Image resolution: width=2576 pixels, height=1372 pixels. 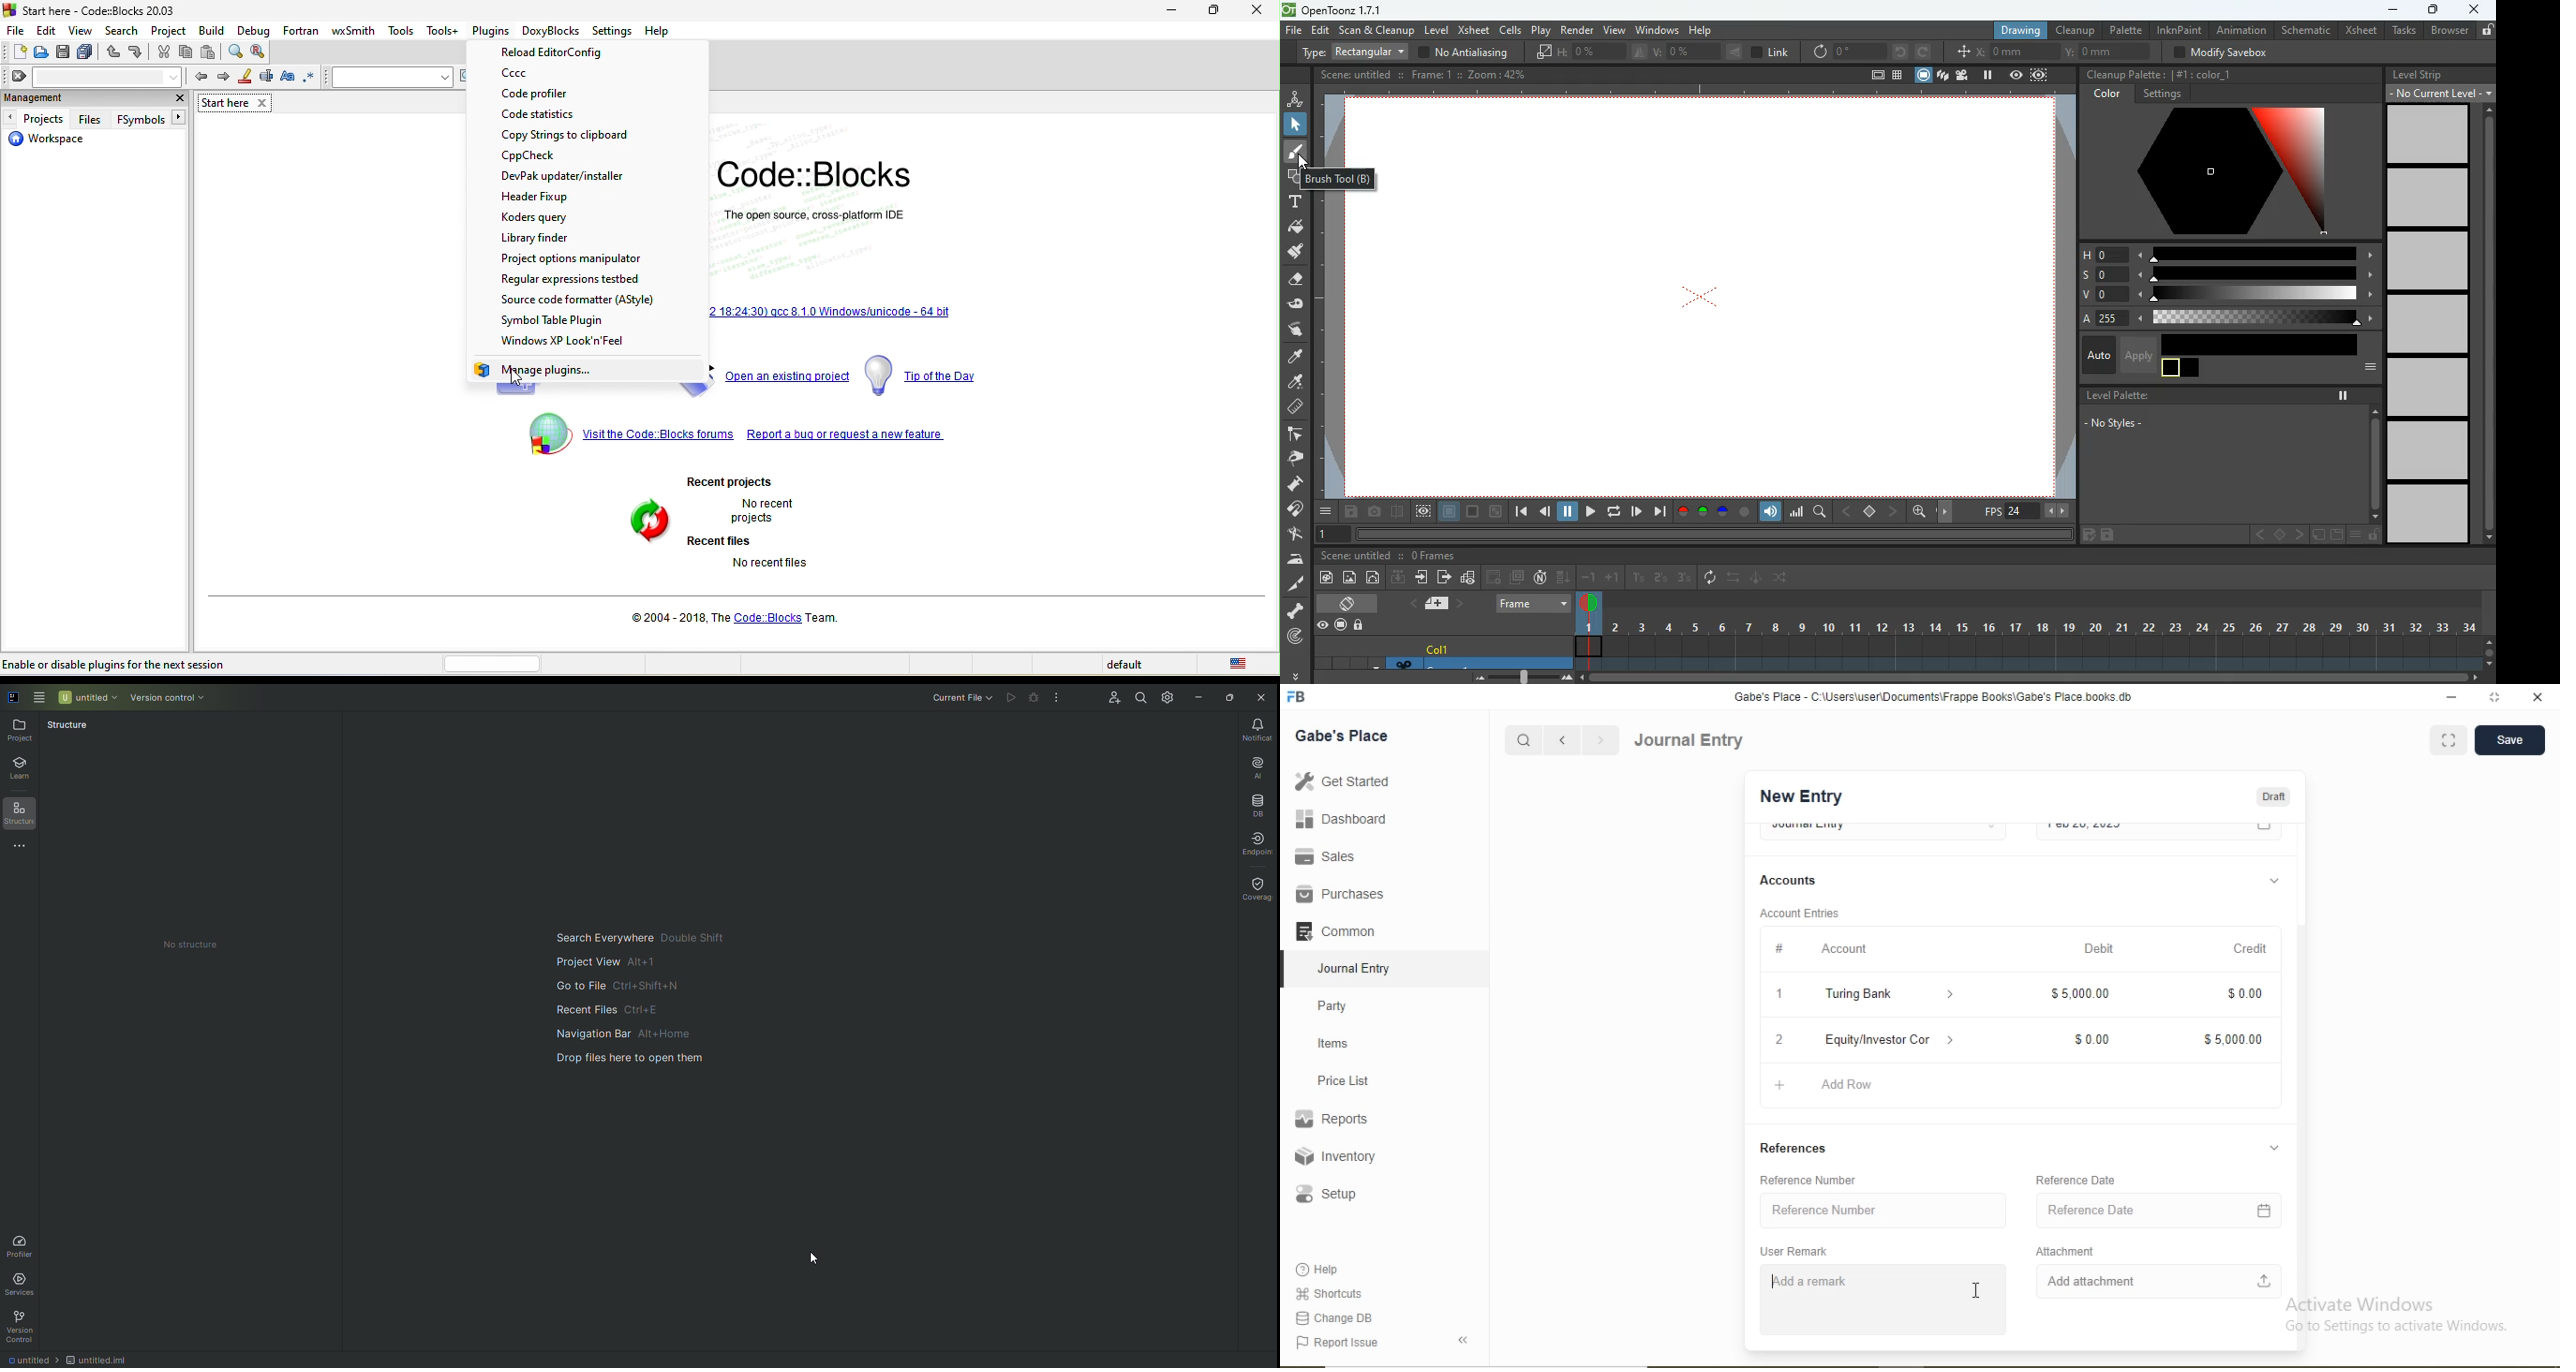 What do you see at coordinates (2064, 1251) in the screenshot?
I see `Attachment` at bounding box center [2064, 1251].